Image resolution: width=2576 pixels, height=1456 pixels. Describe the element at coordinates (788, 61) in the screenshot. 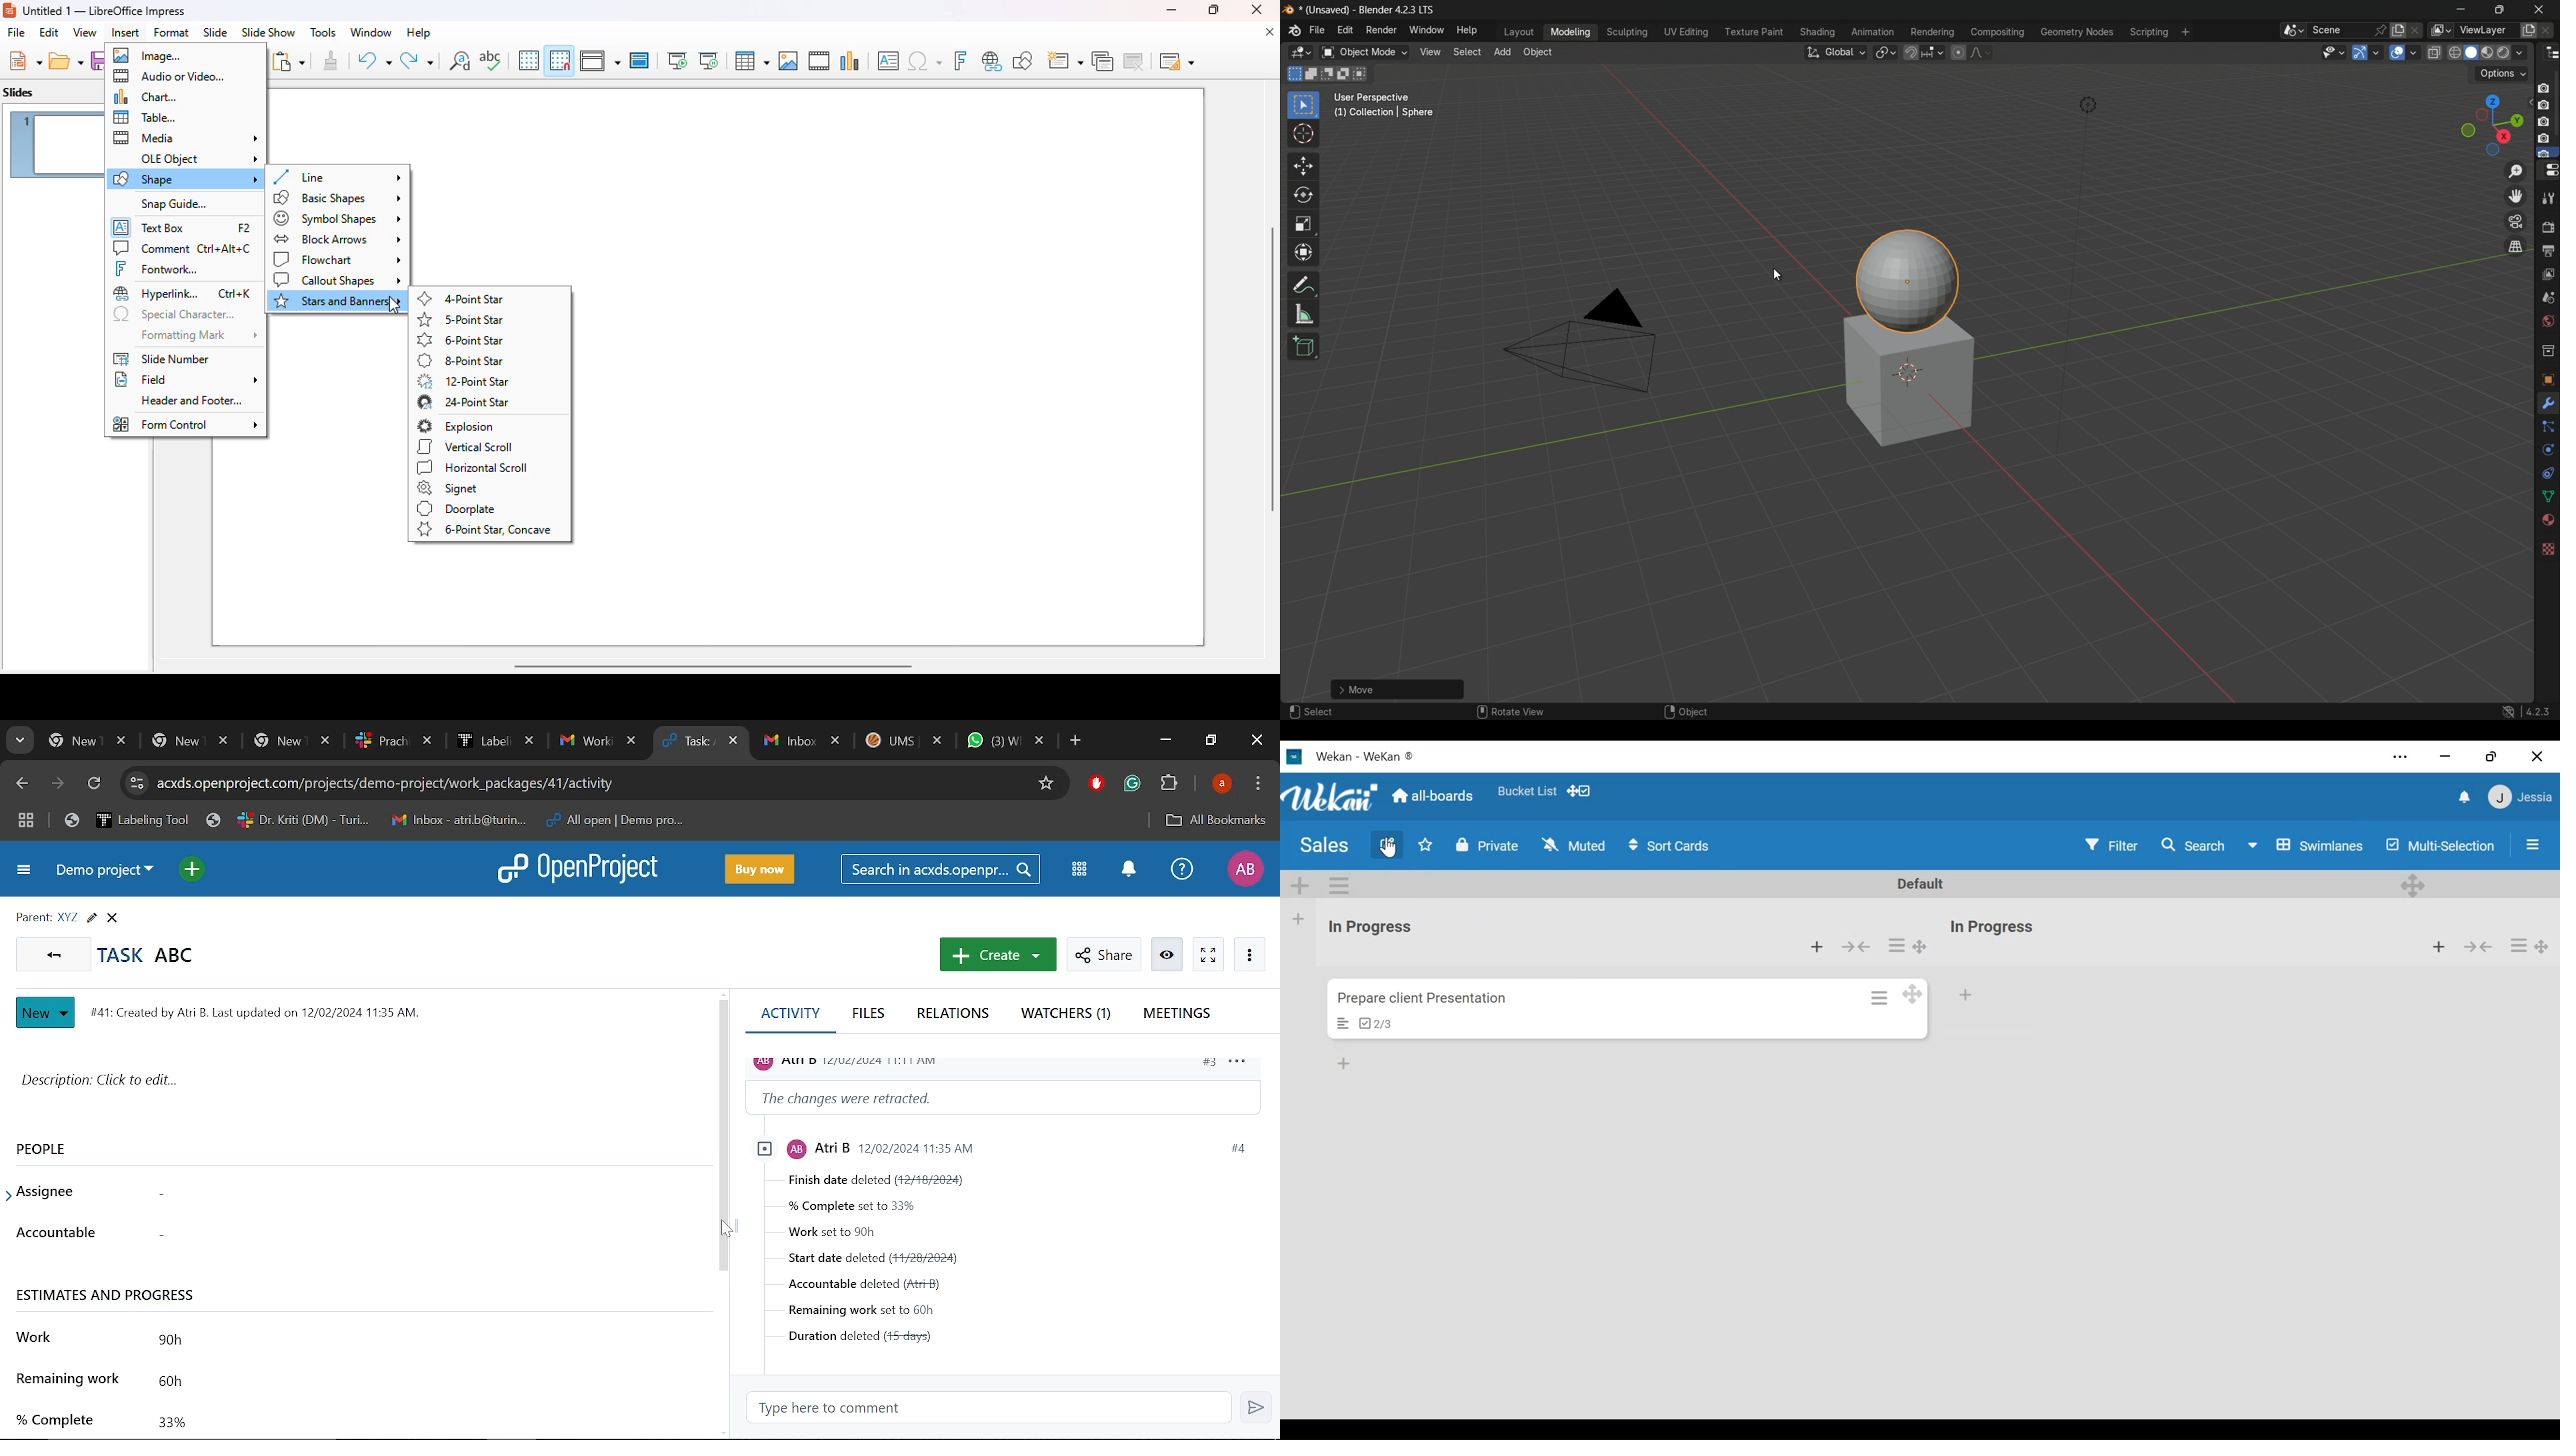

I see `insert image` at that location.